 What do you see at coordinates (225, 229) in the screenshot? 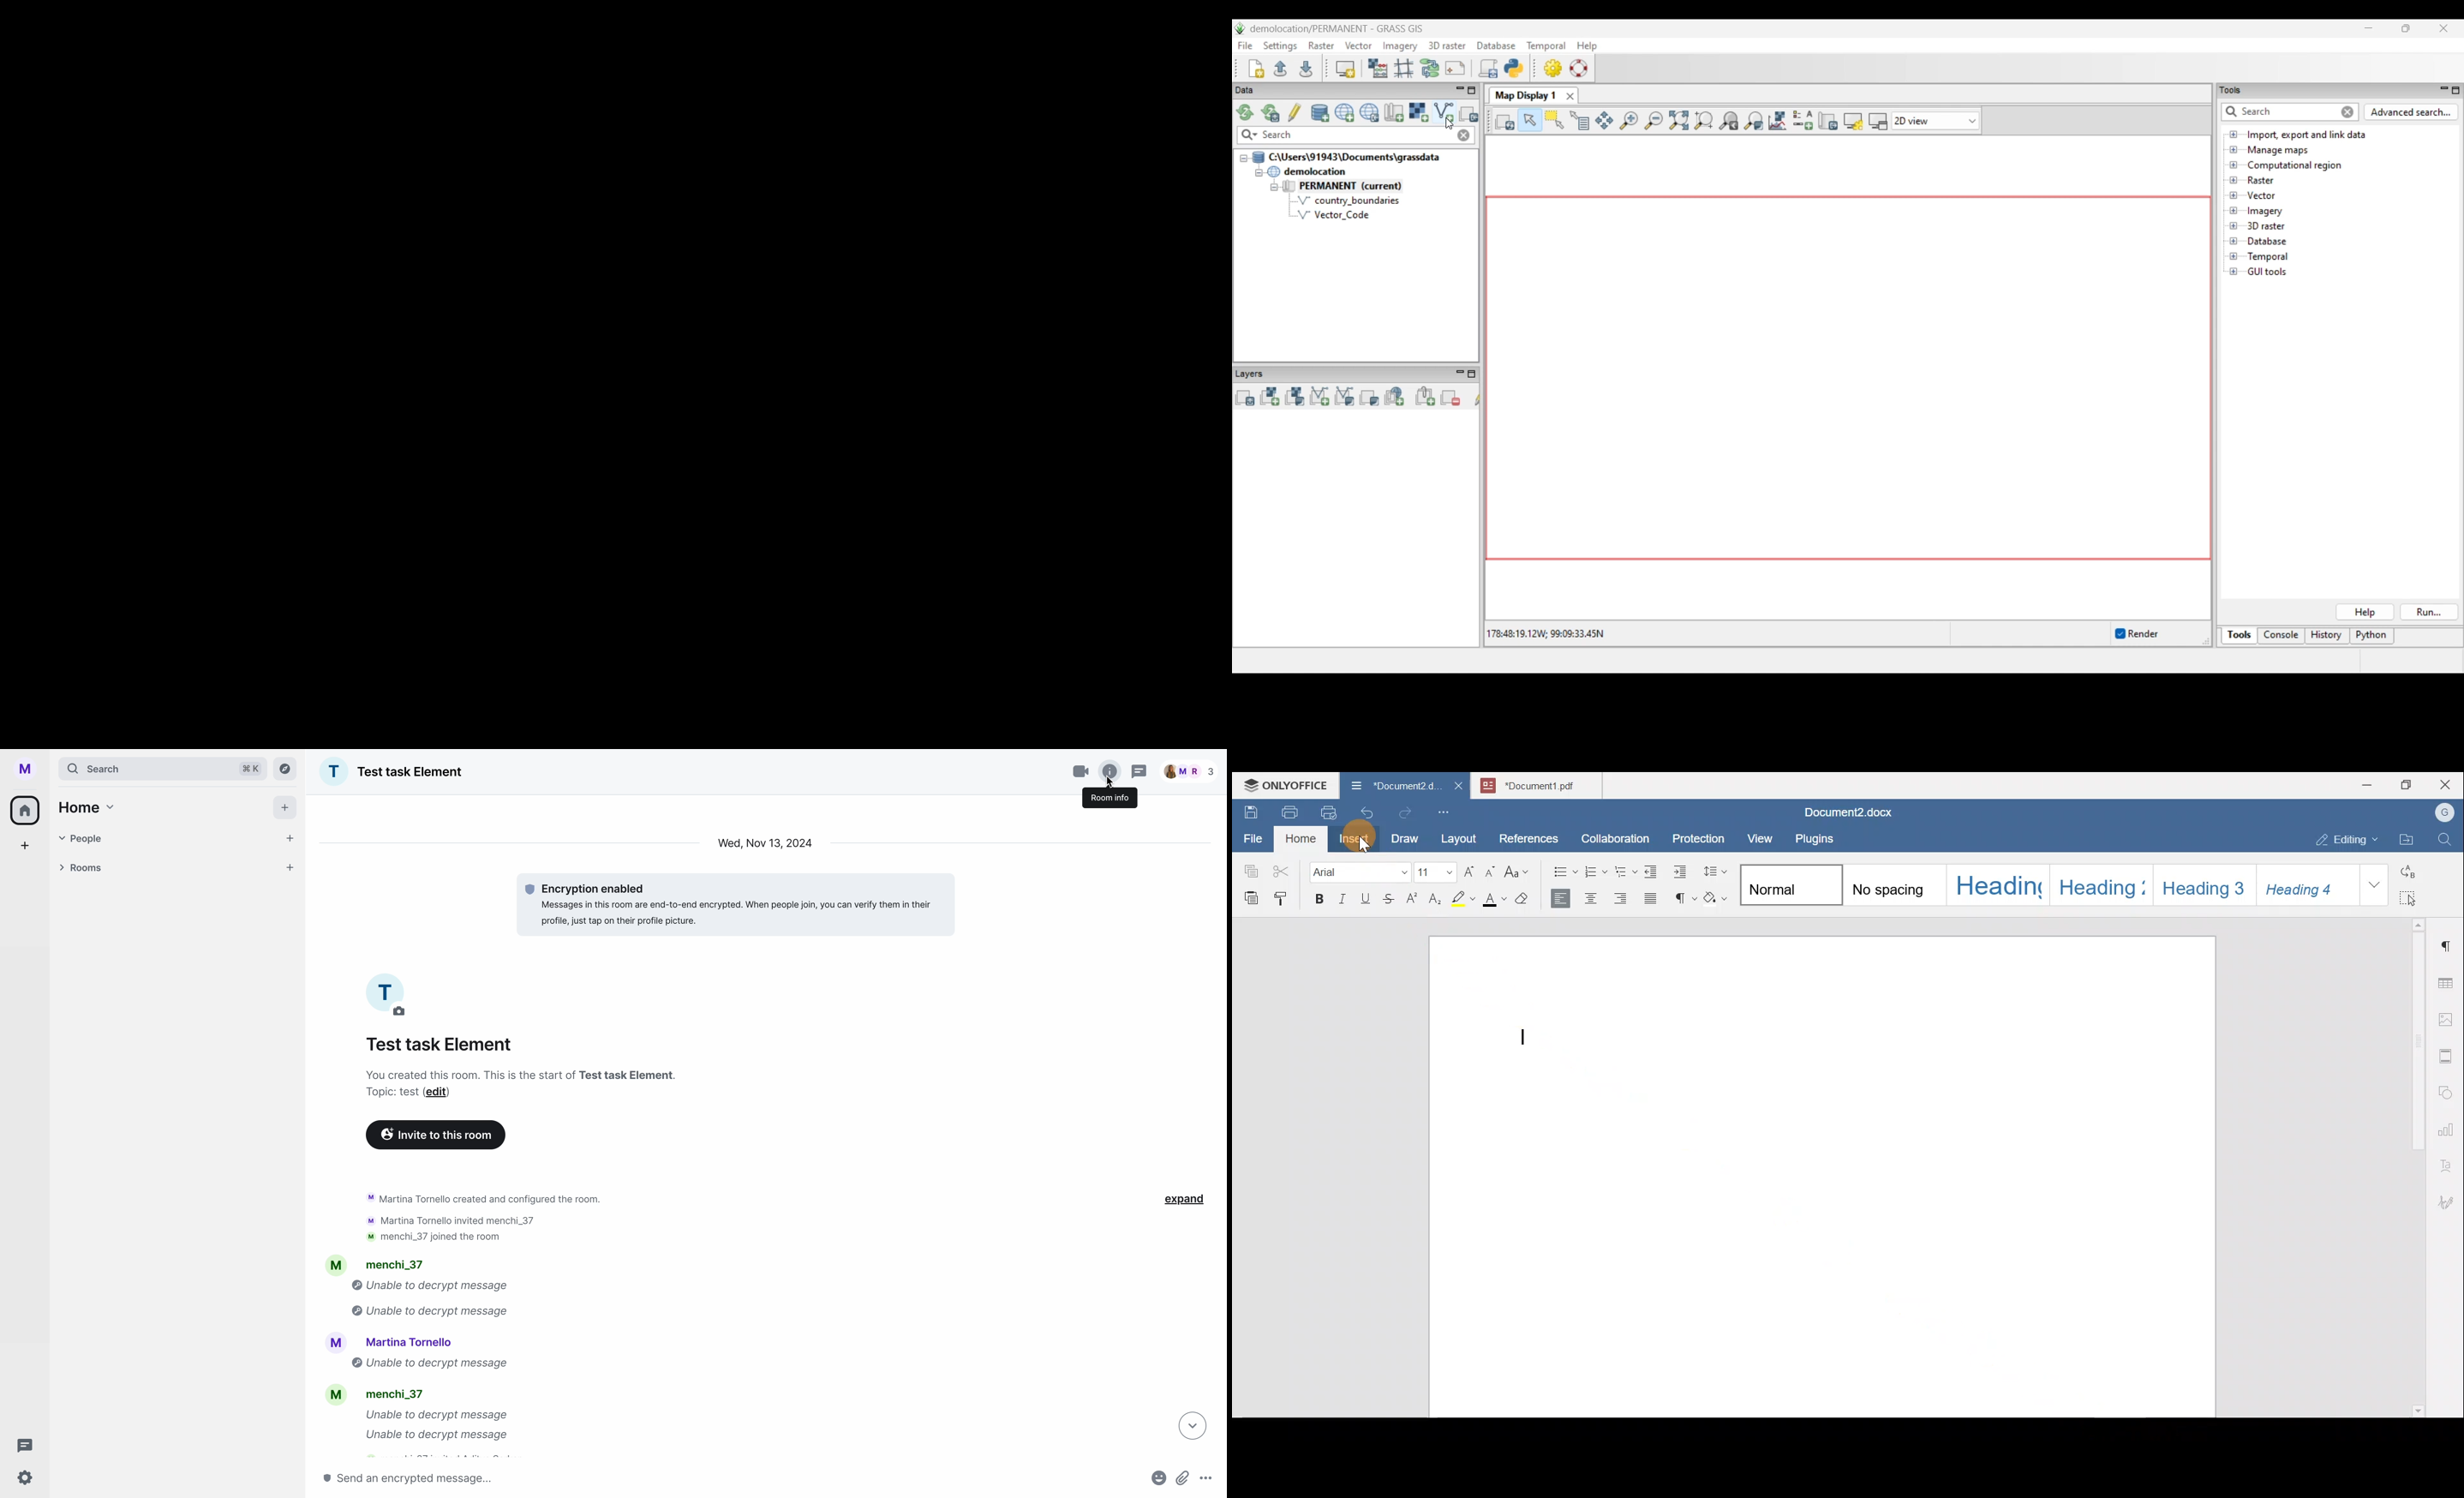
I see `Drag` at bounding box center [225, 229].